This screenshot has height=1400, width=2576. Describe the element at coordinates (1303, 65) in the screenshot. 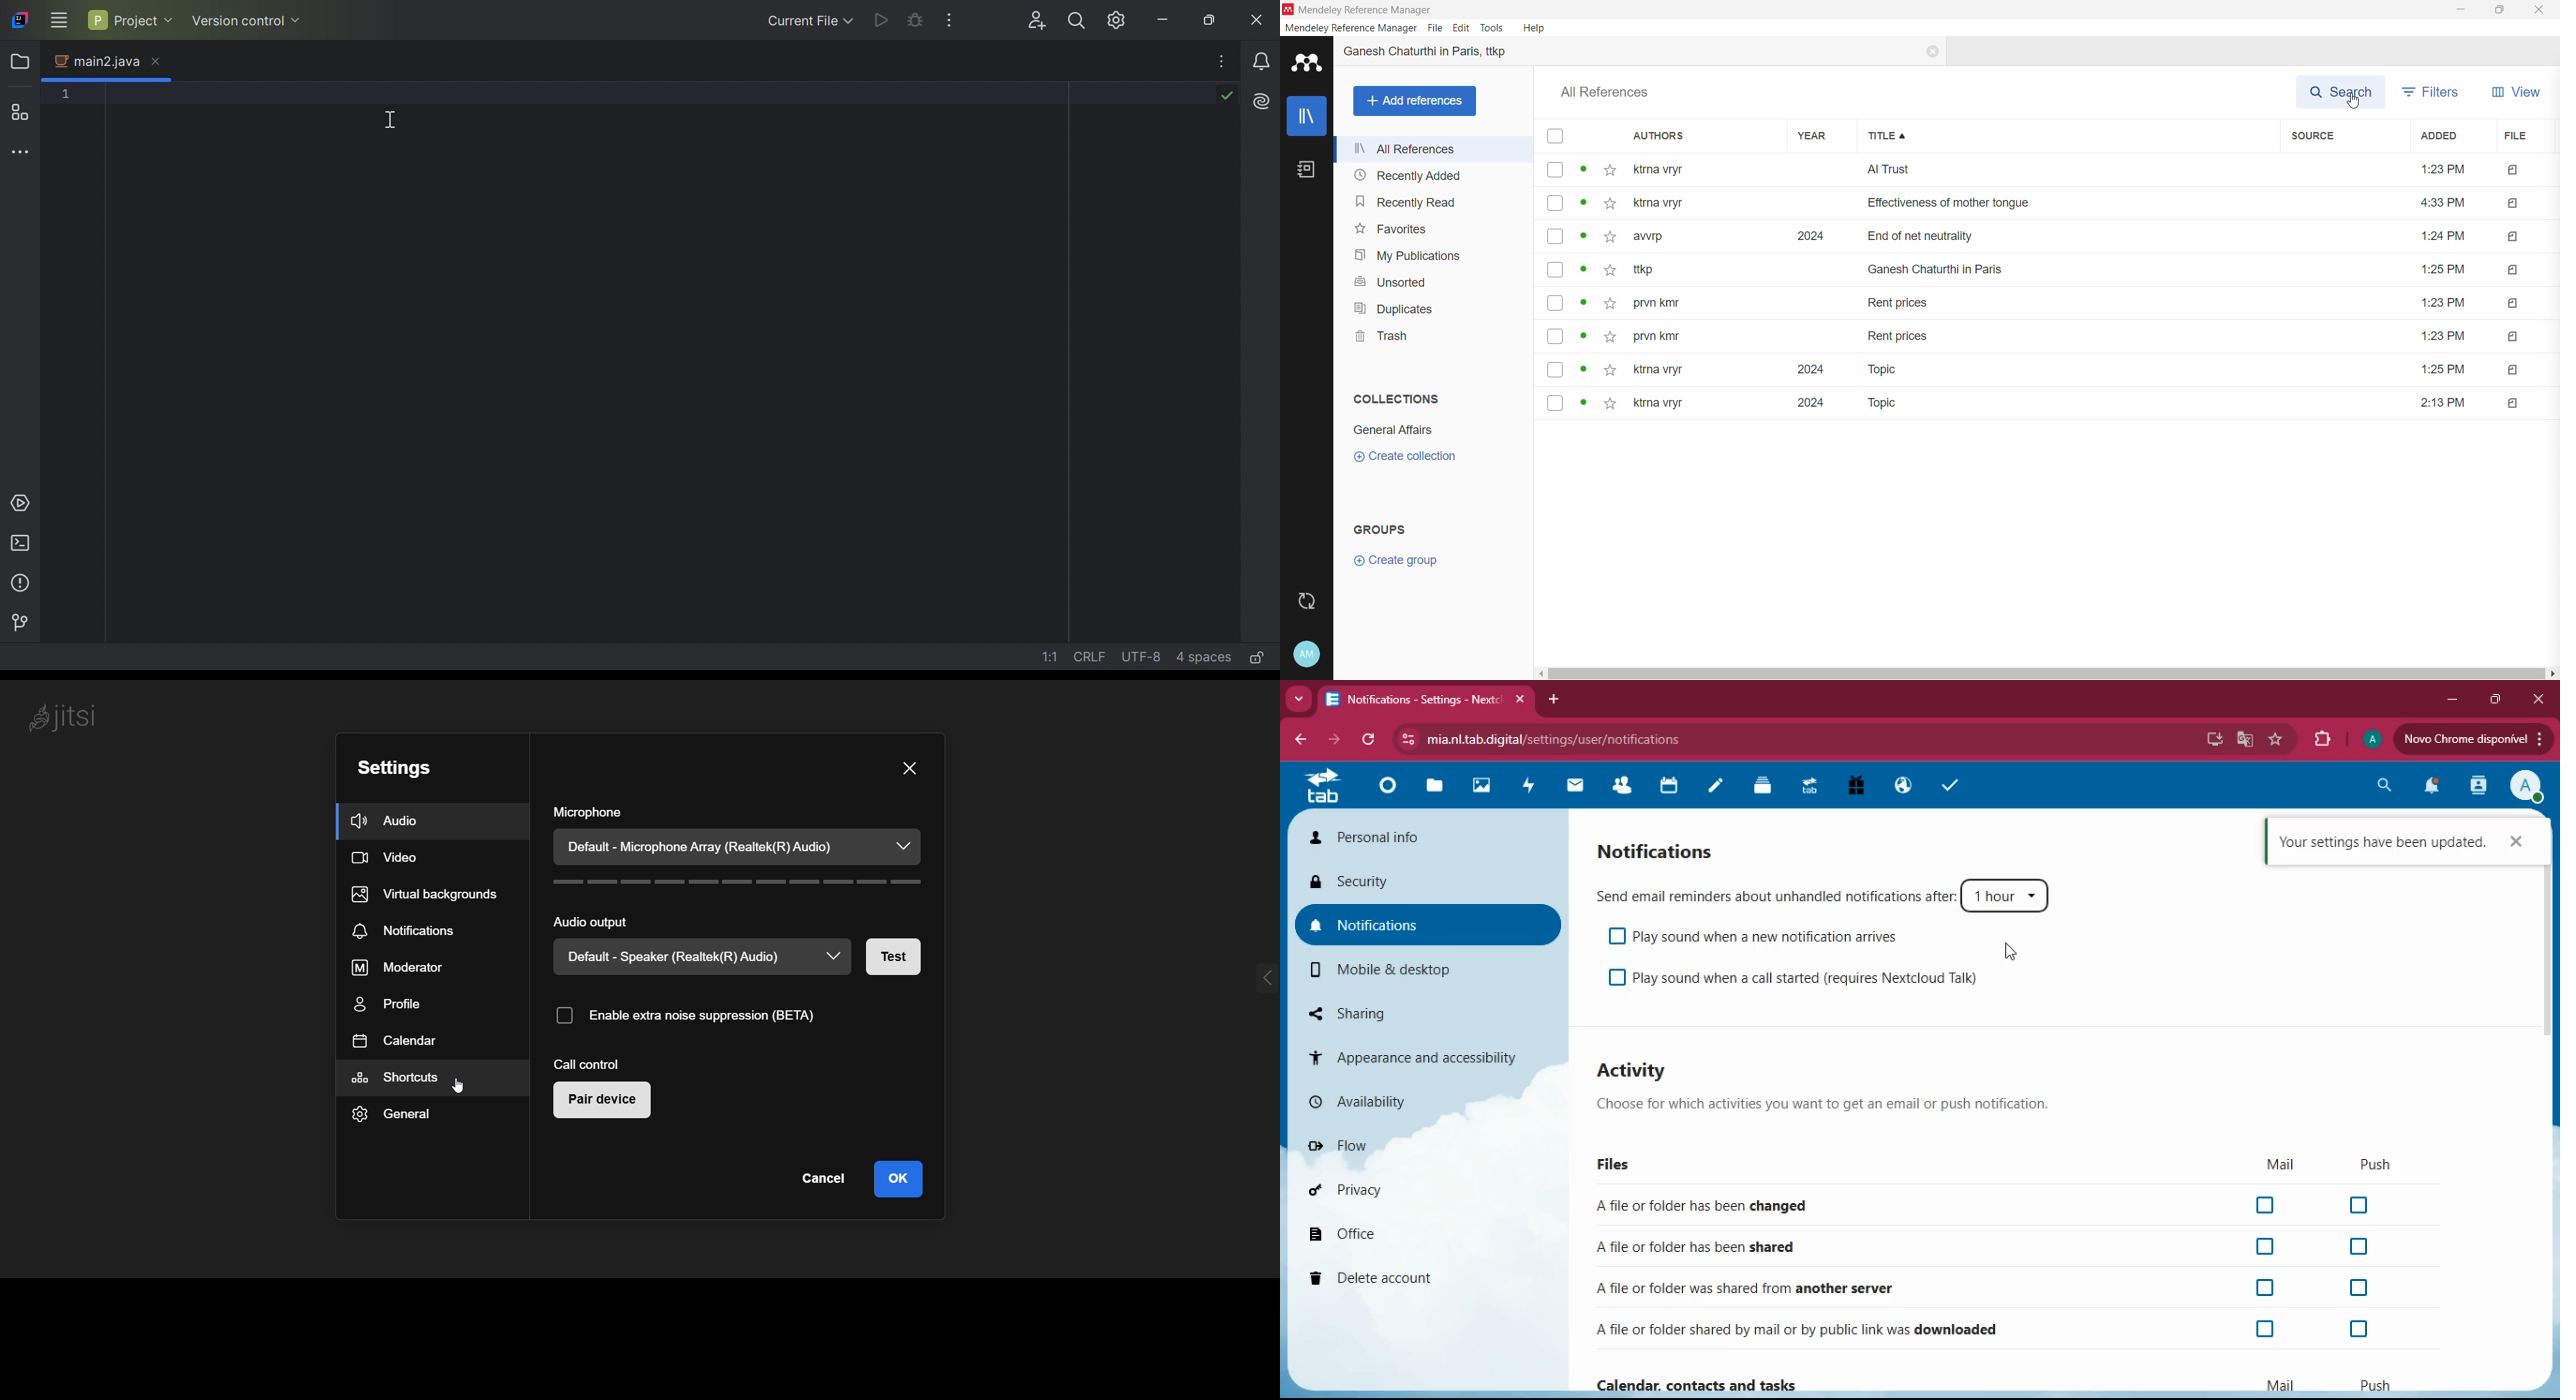

I see `Application Logo` at that location.